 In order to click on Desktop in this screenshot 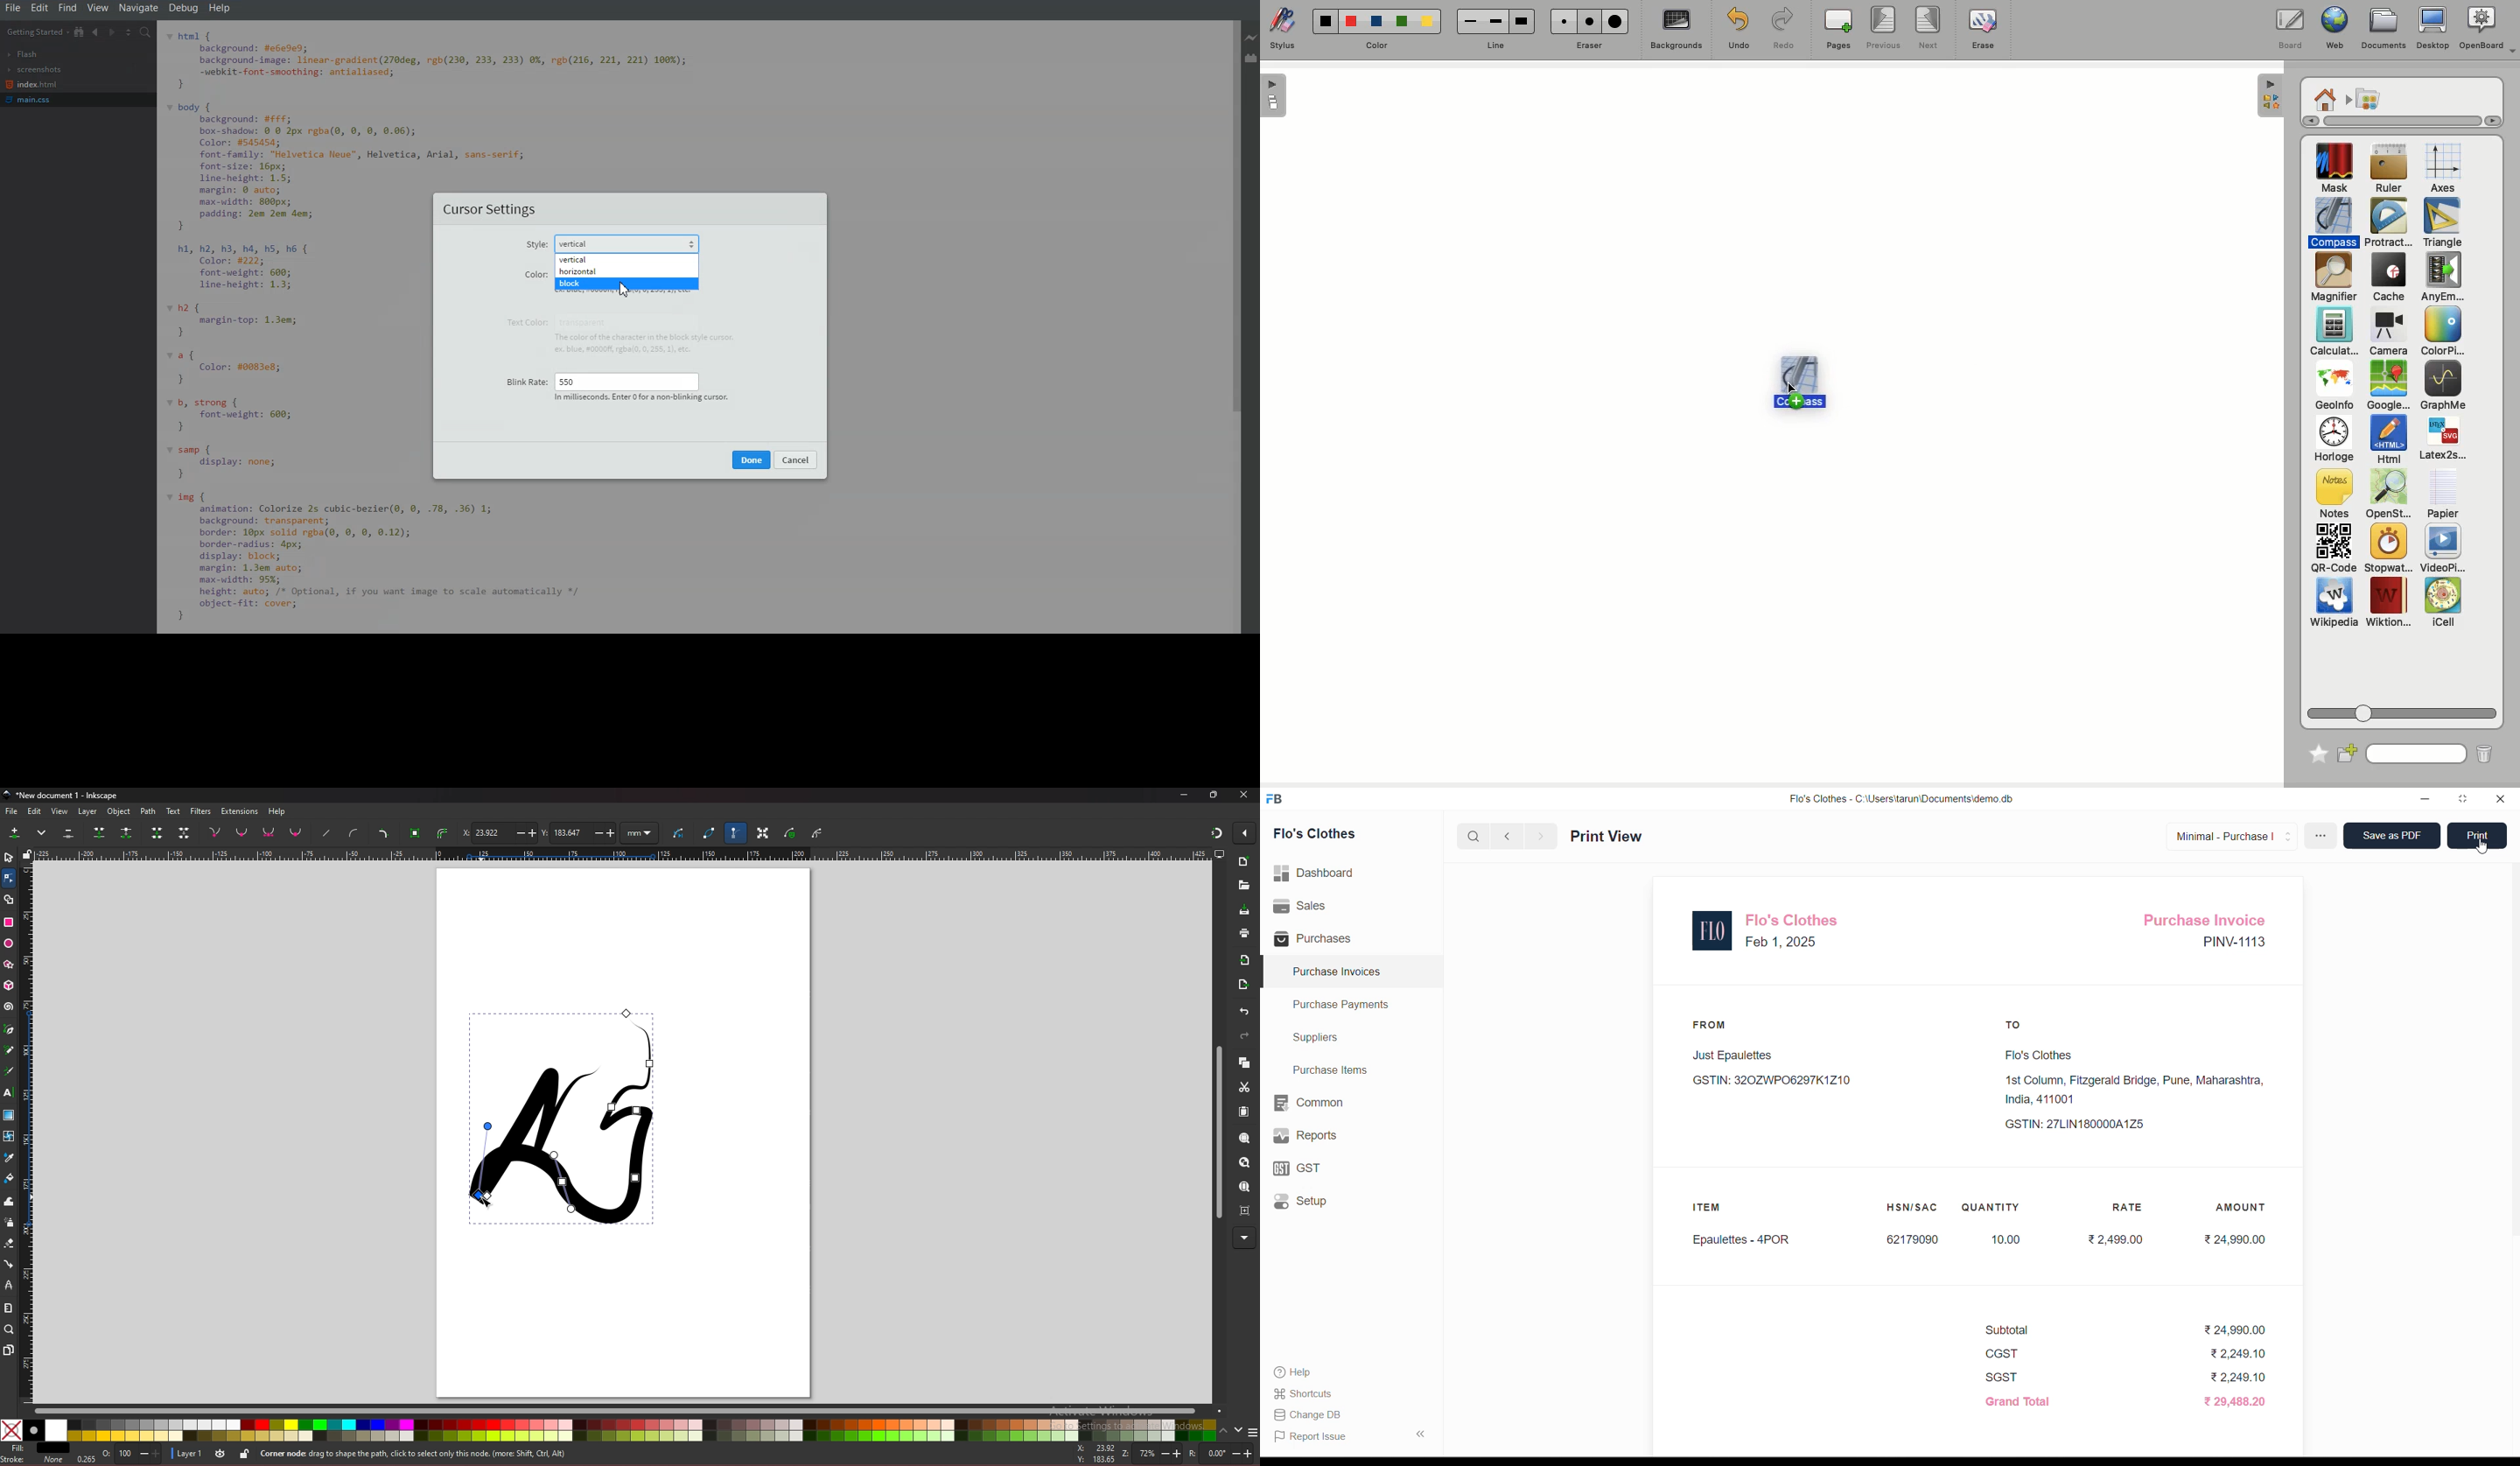, I will do `click(2432, 32)`.